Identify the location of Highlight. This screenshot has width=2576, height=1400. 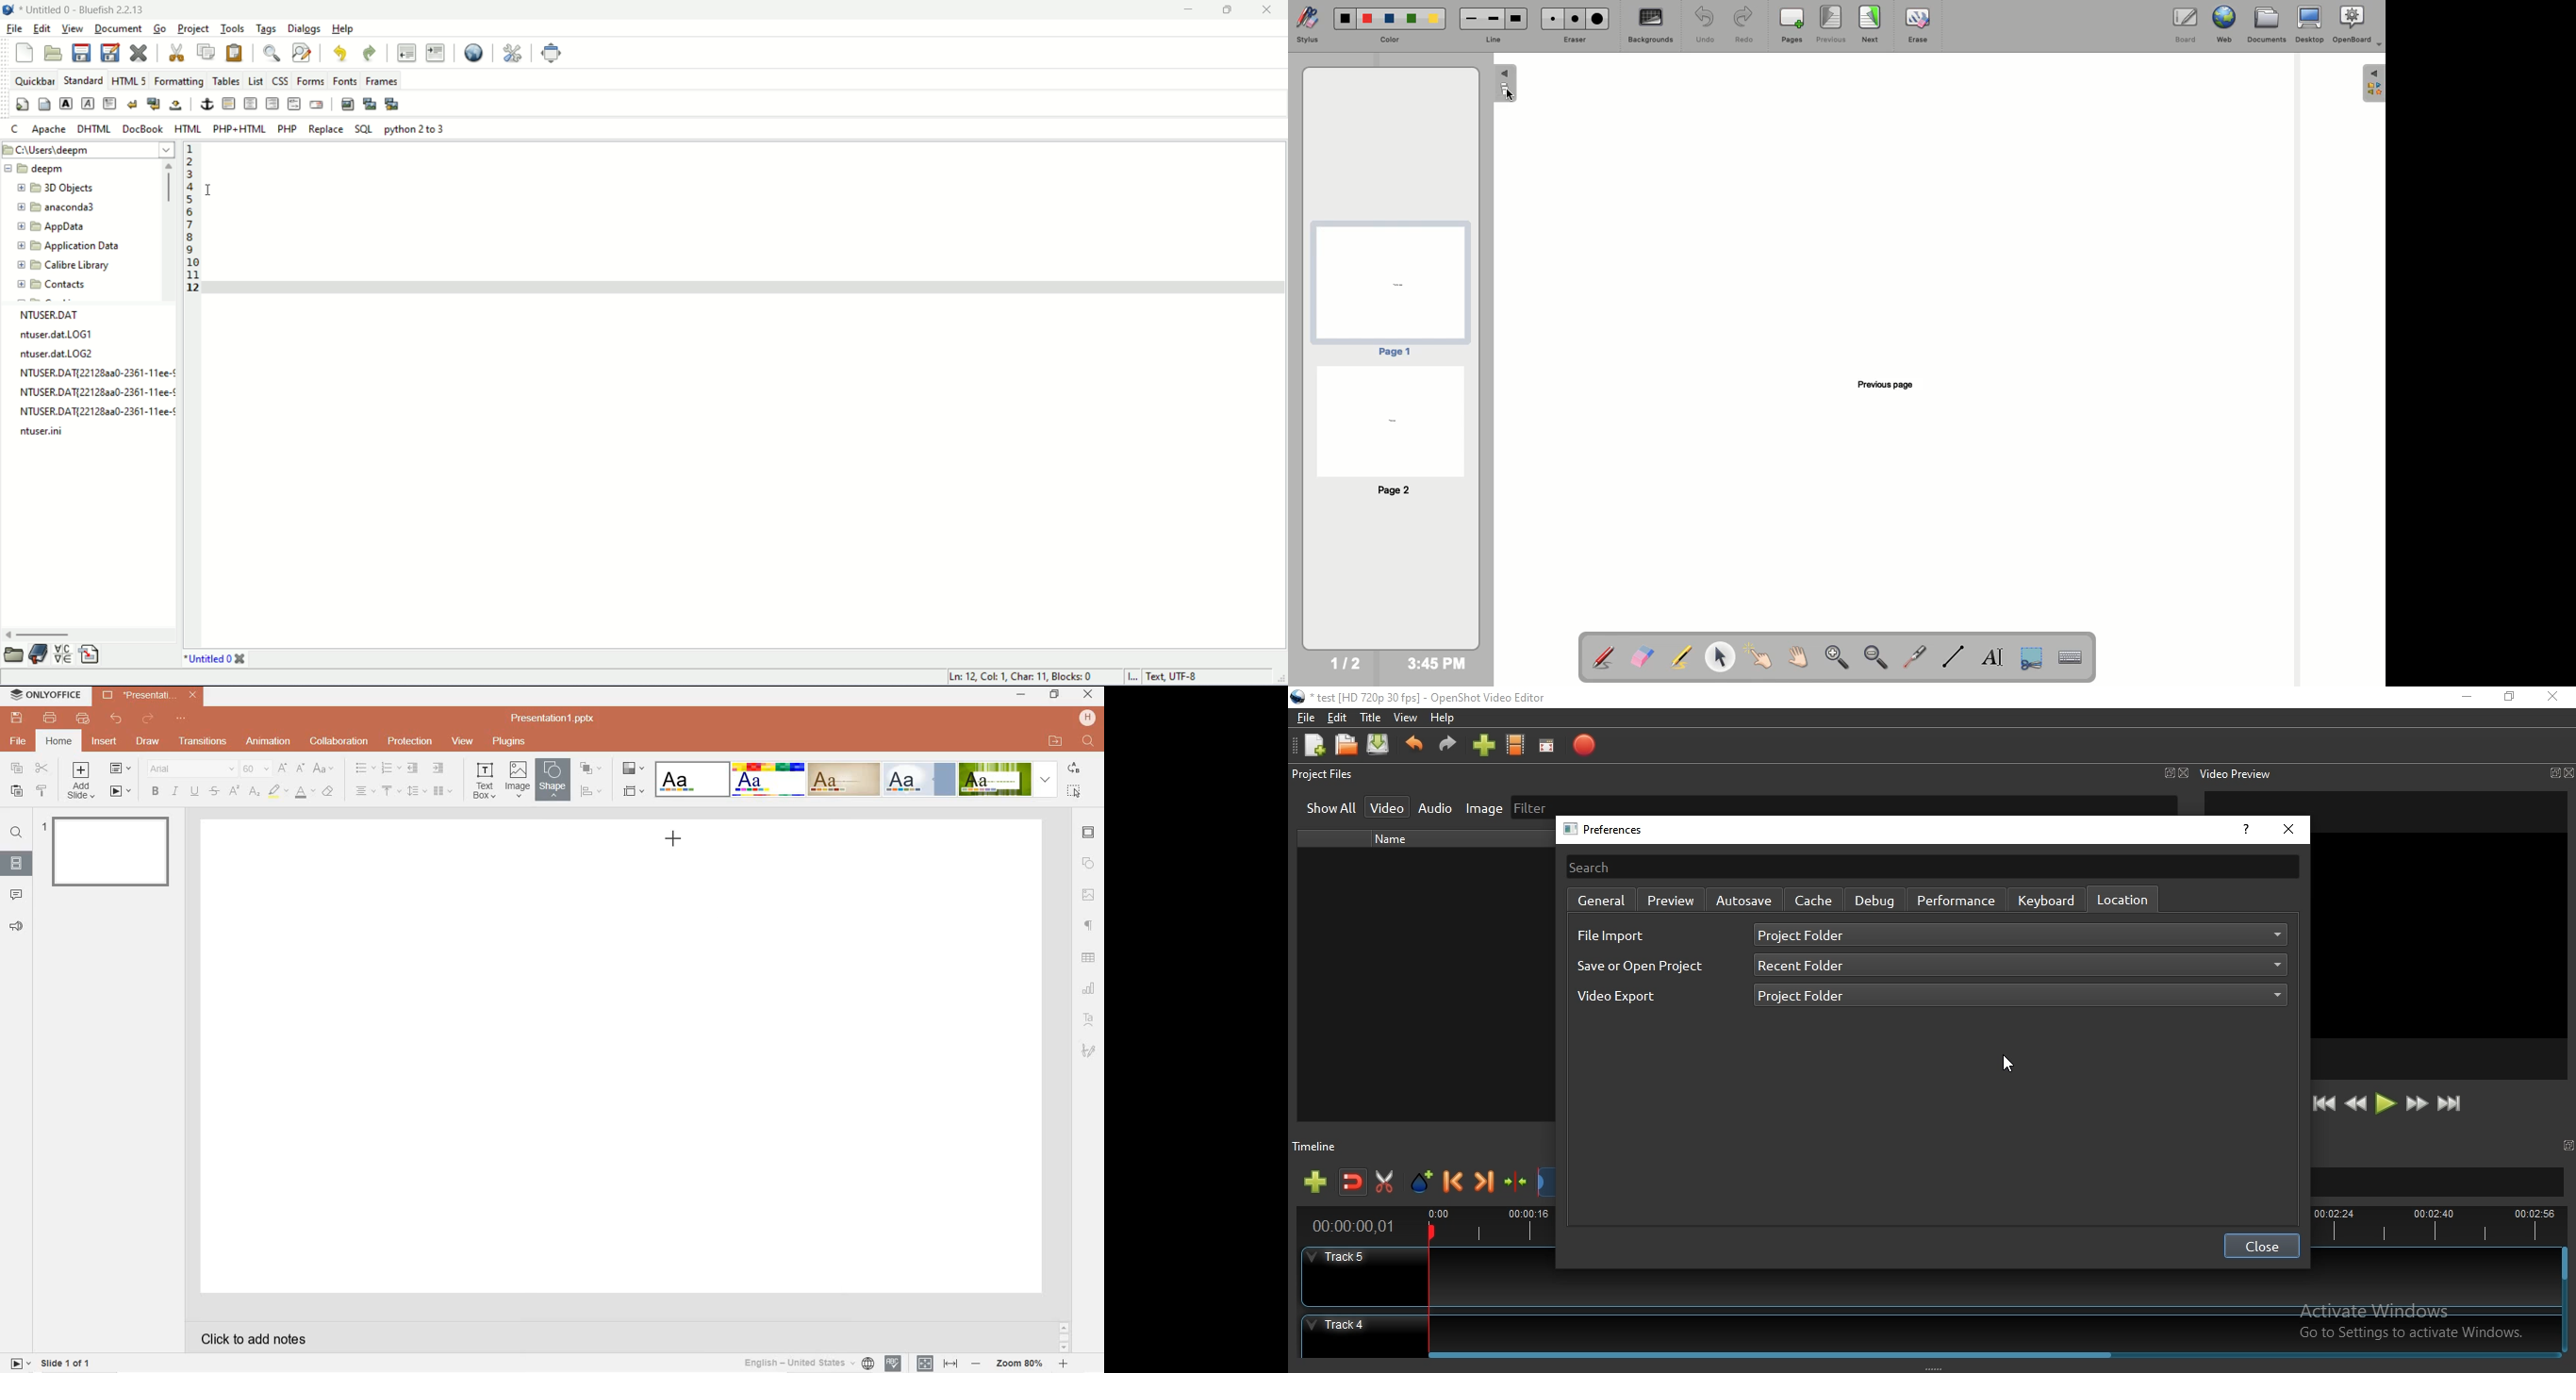
(1679, 657).